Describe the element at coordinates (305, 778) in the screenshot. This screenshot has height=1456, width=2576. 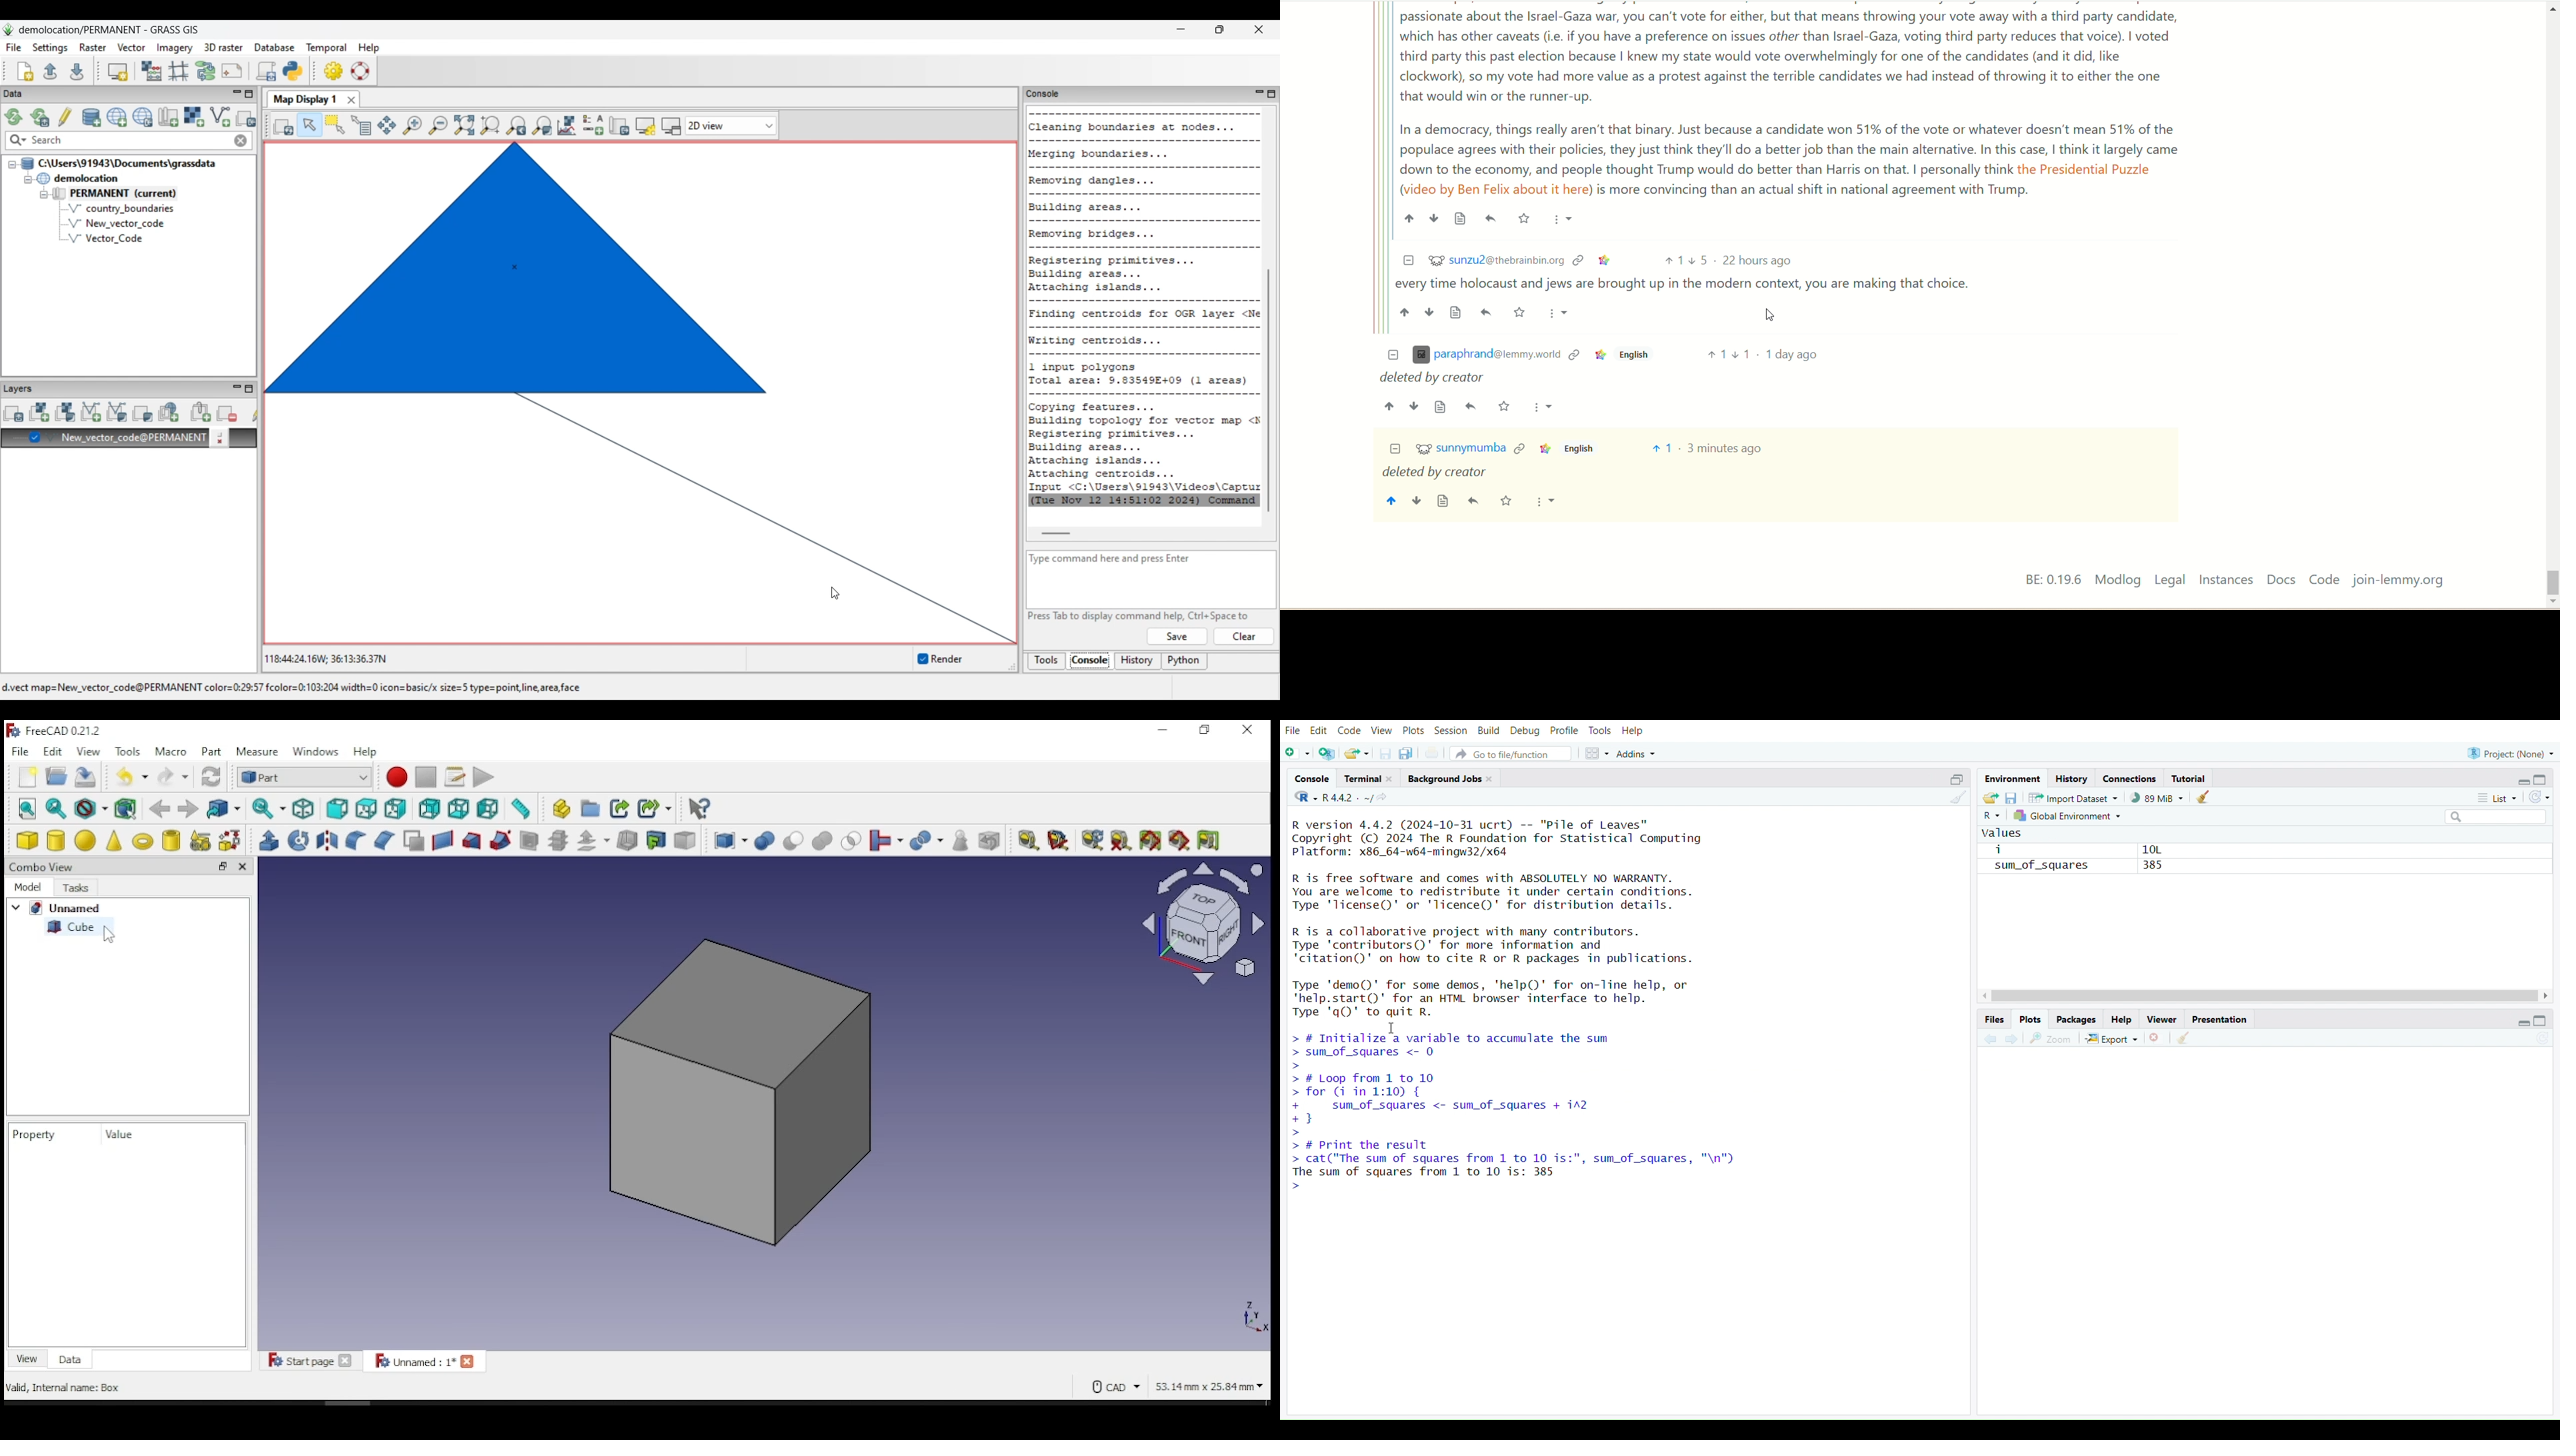
I see `switch between workbenches` at that location.